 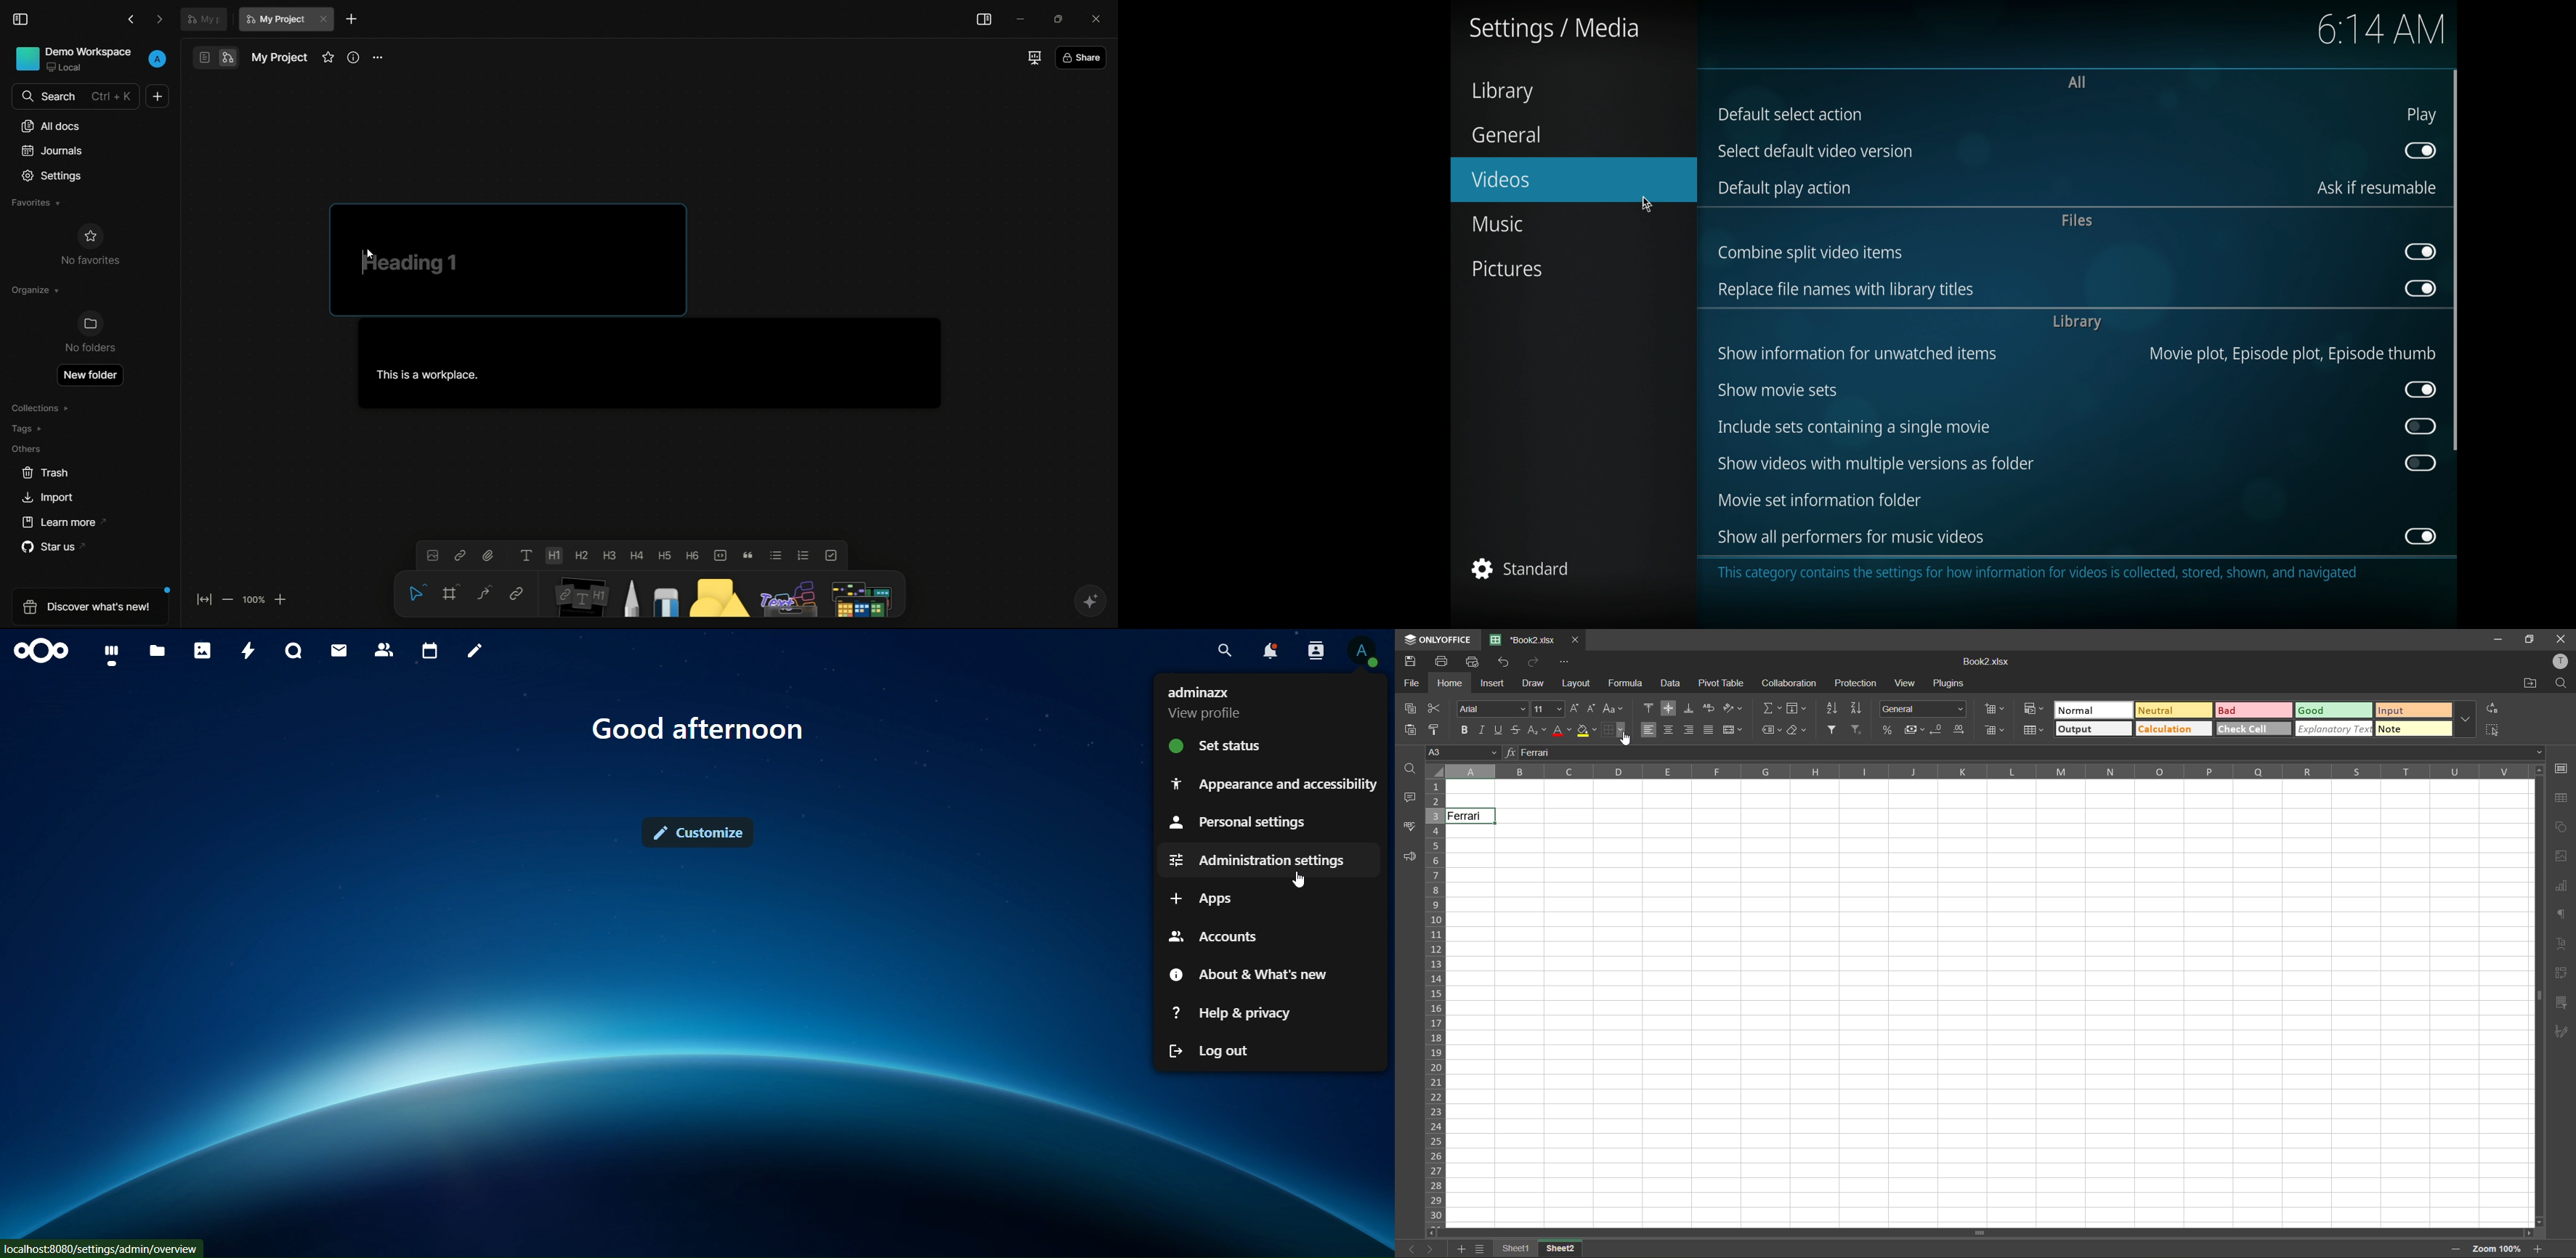 I want to click on find, so click(x=2564, y=684).